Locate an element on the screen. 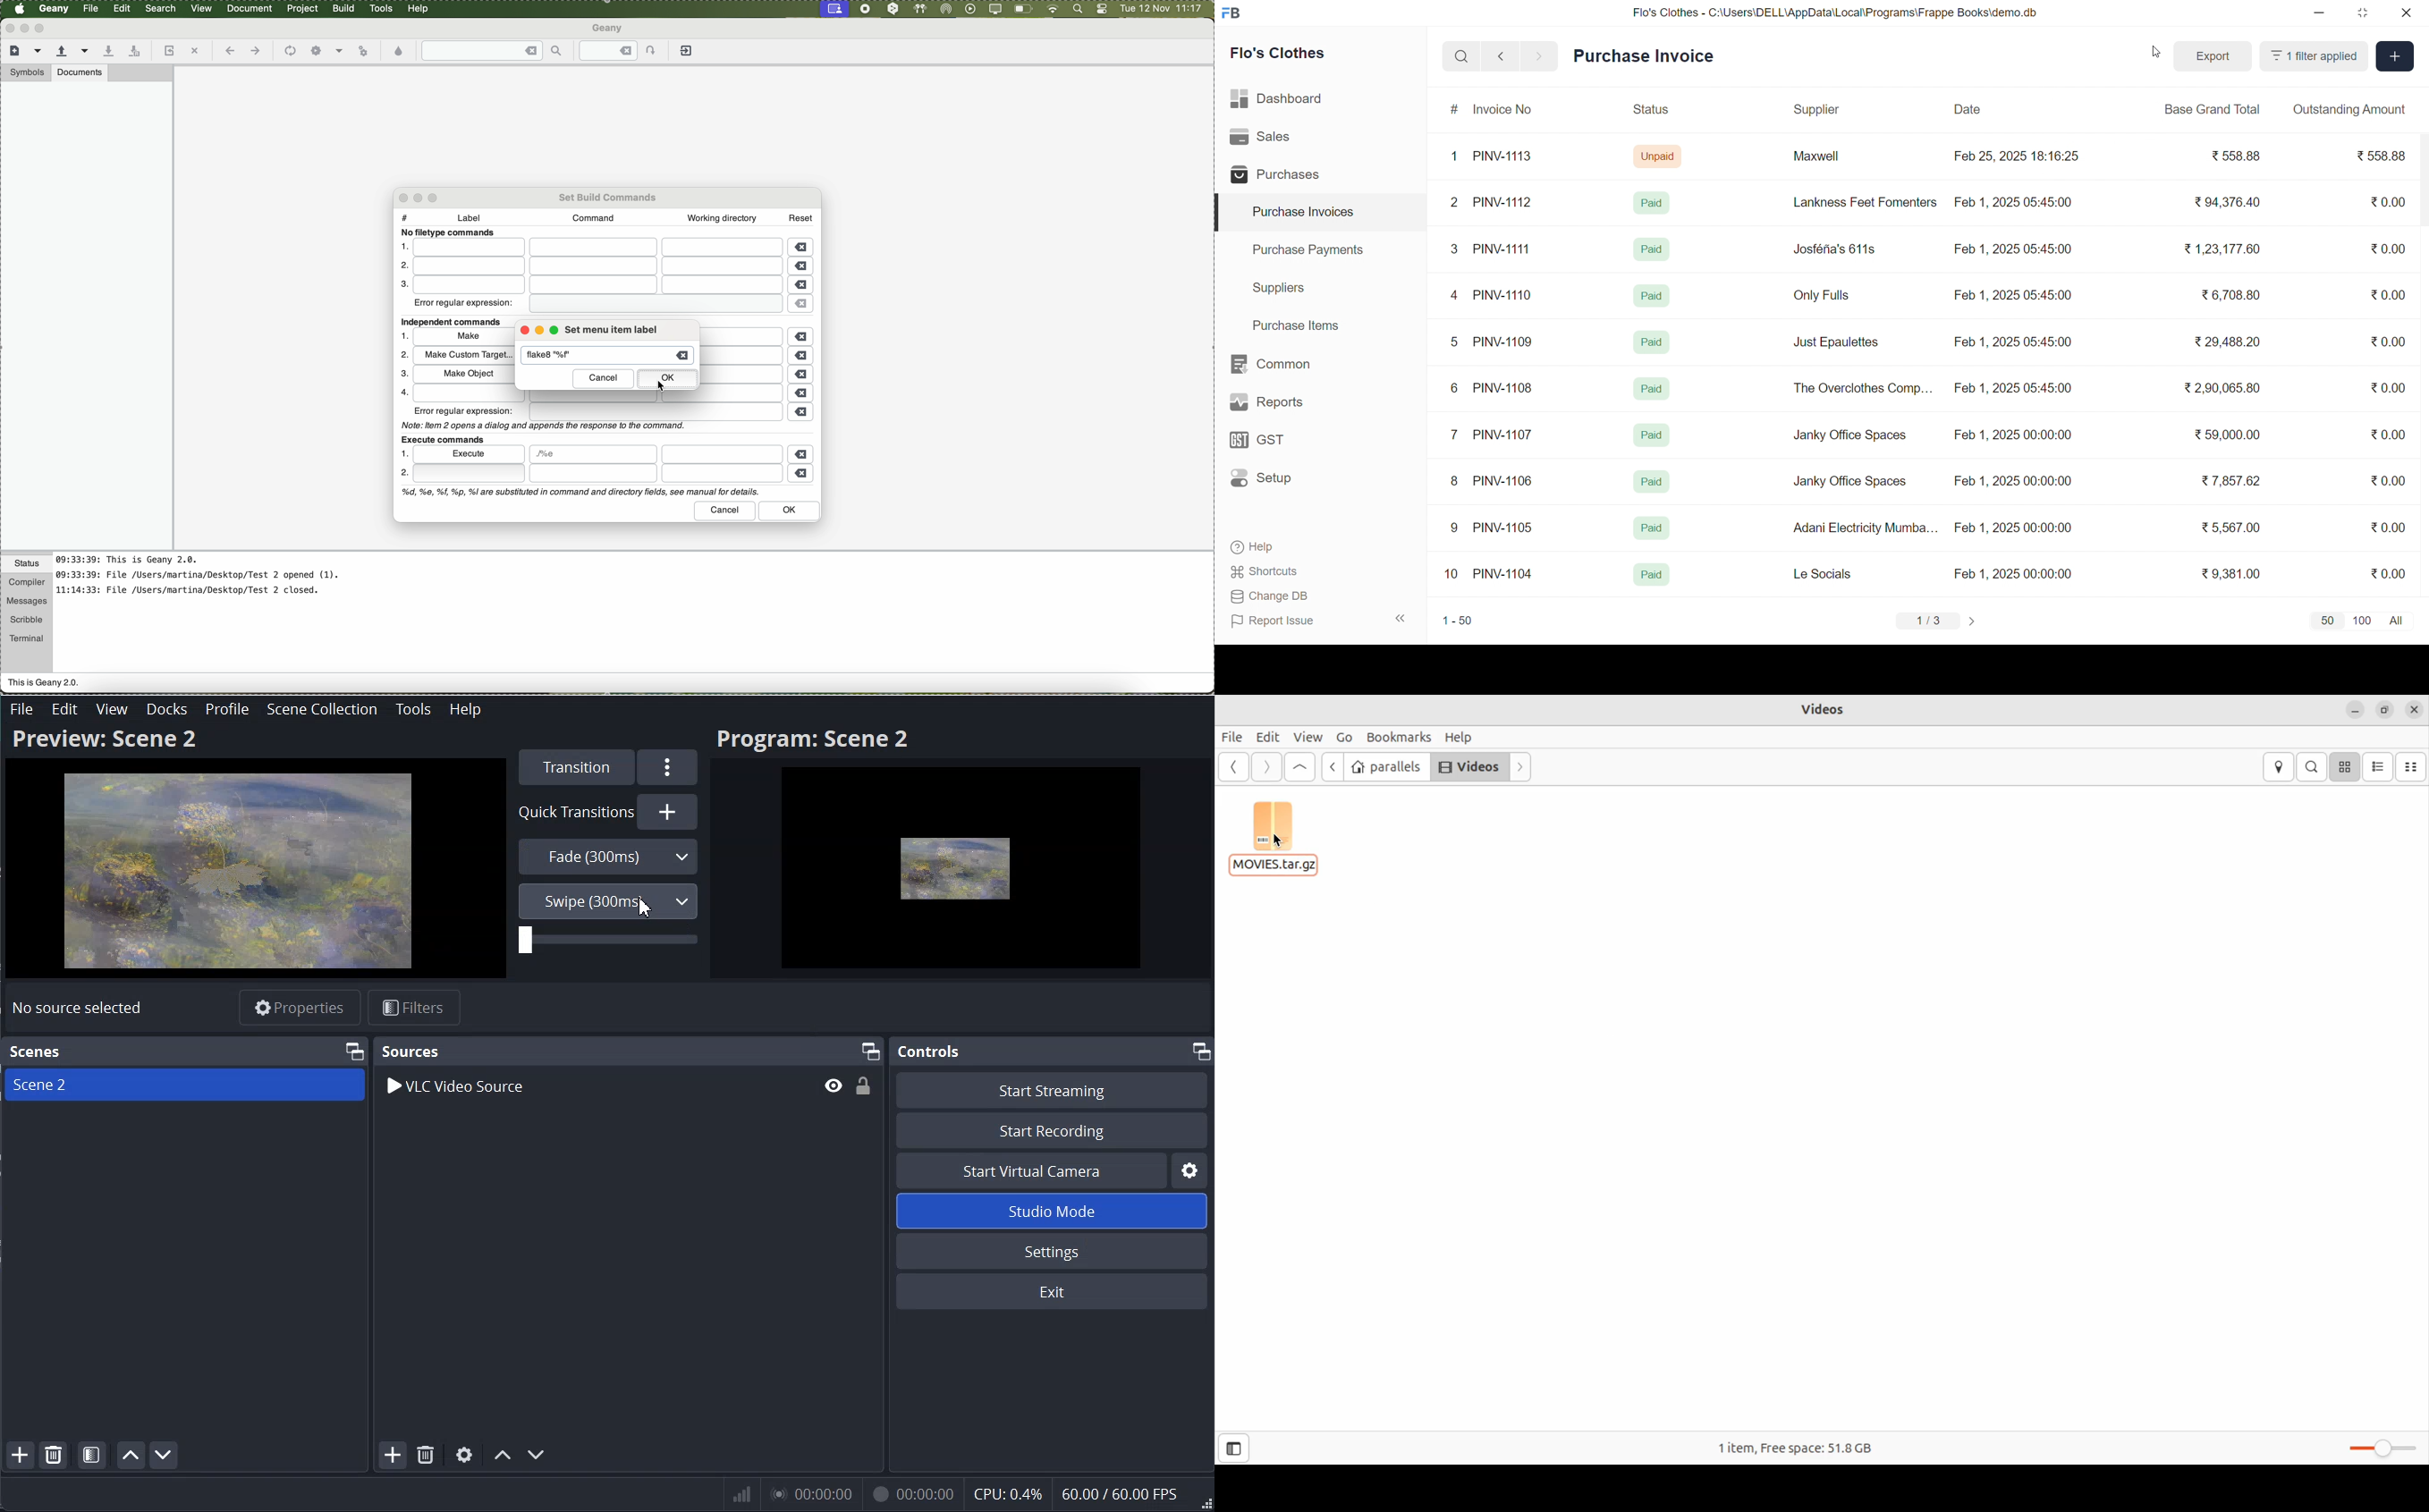  Lankness Feet Fomenters is located at coordinates (1857, 202).